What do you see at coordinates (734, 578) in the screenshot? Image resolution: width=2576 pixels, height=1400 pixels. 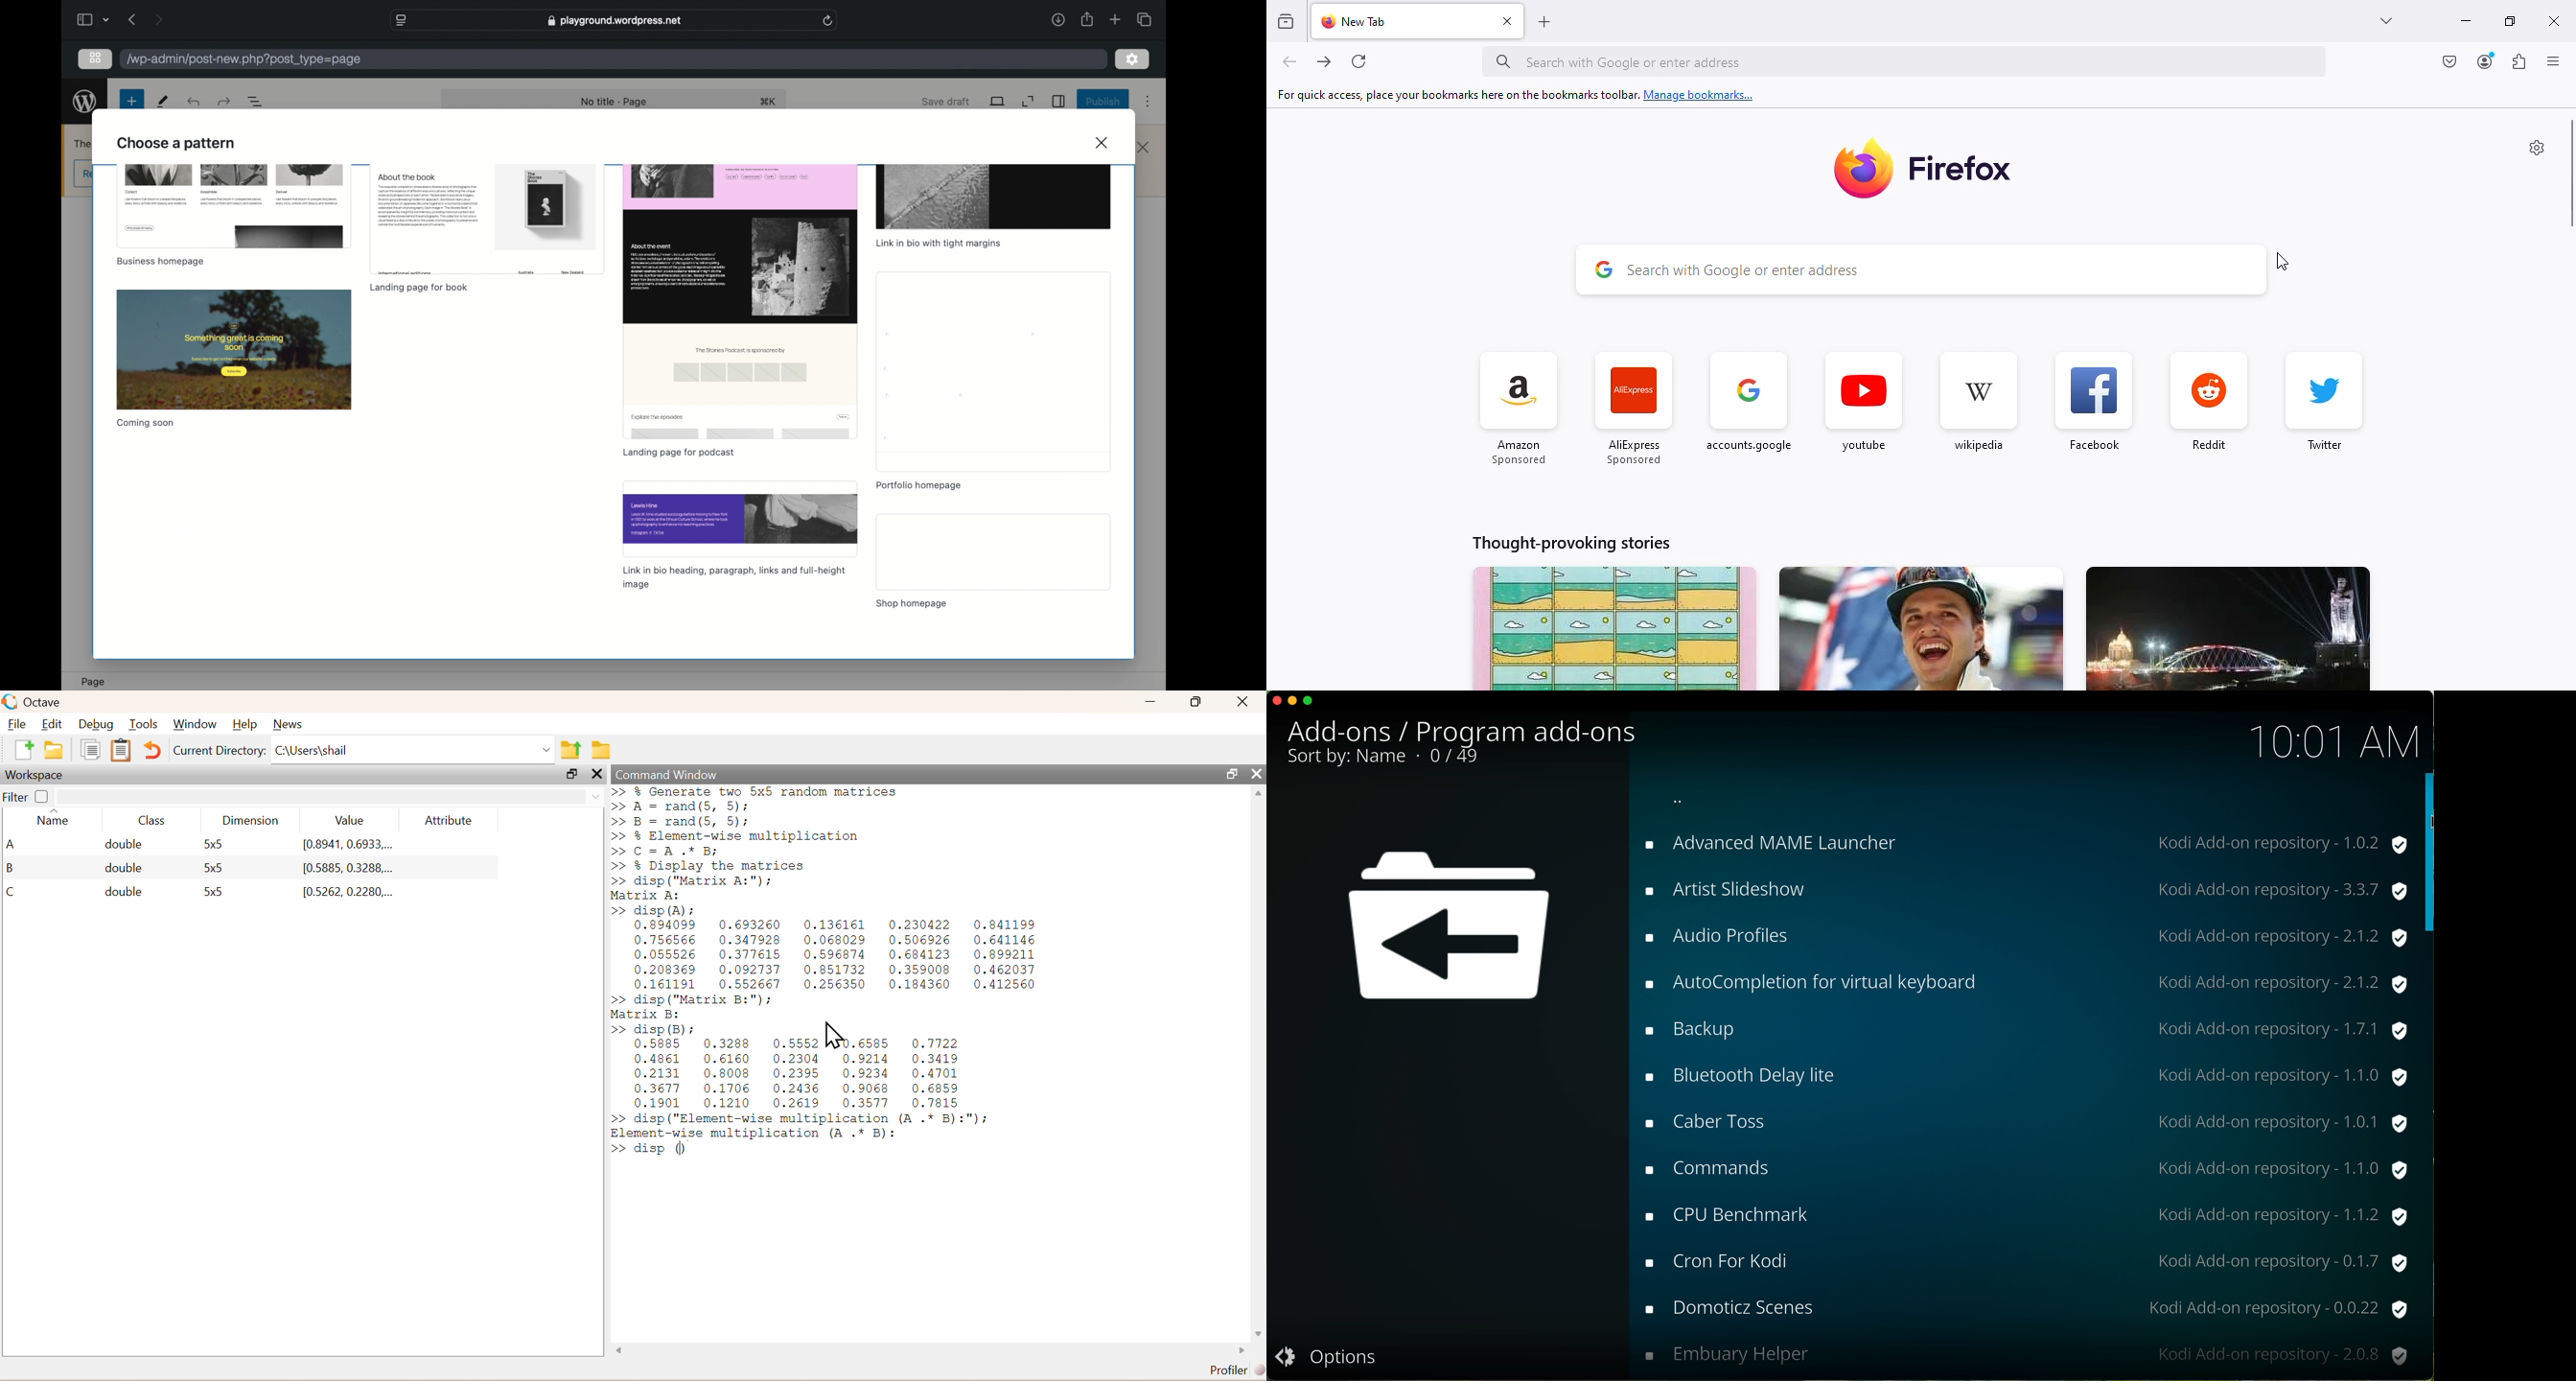 I see `link in bio heading, paragraph, links and full-heigh image` at bounding box center [734, 578].